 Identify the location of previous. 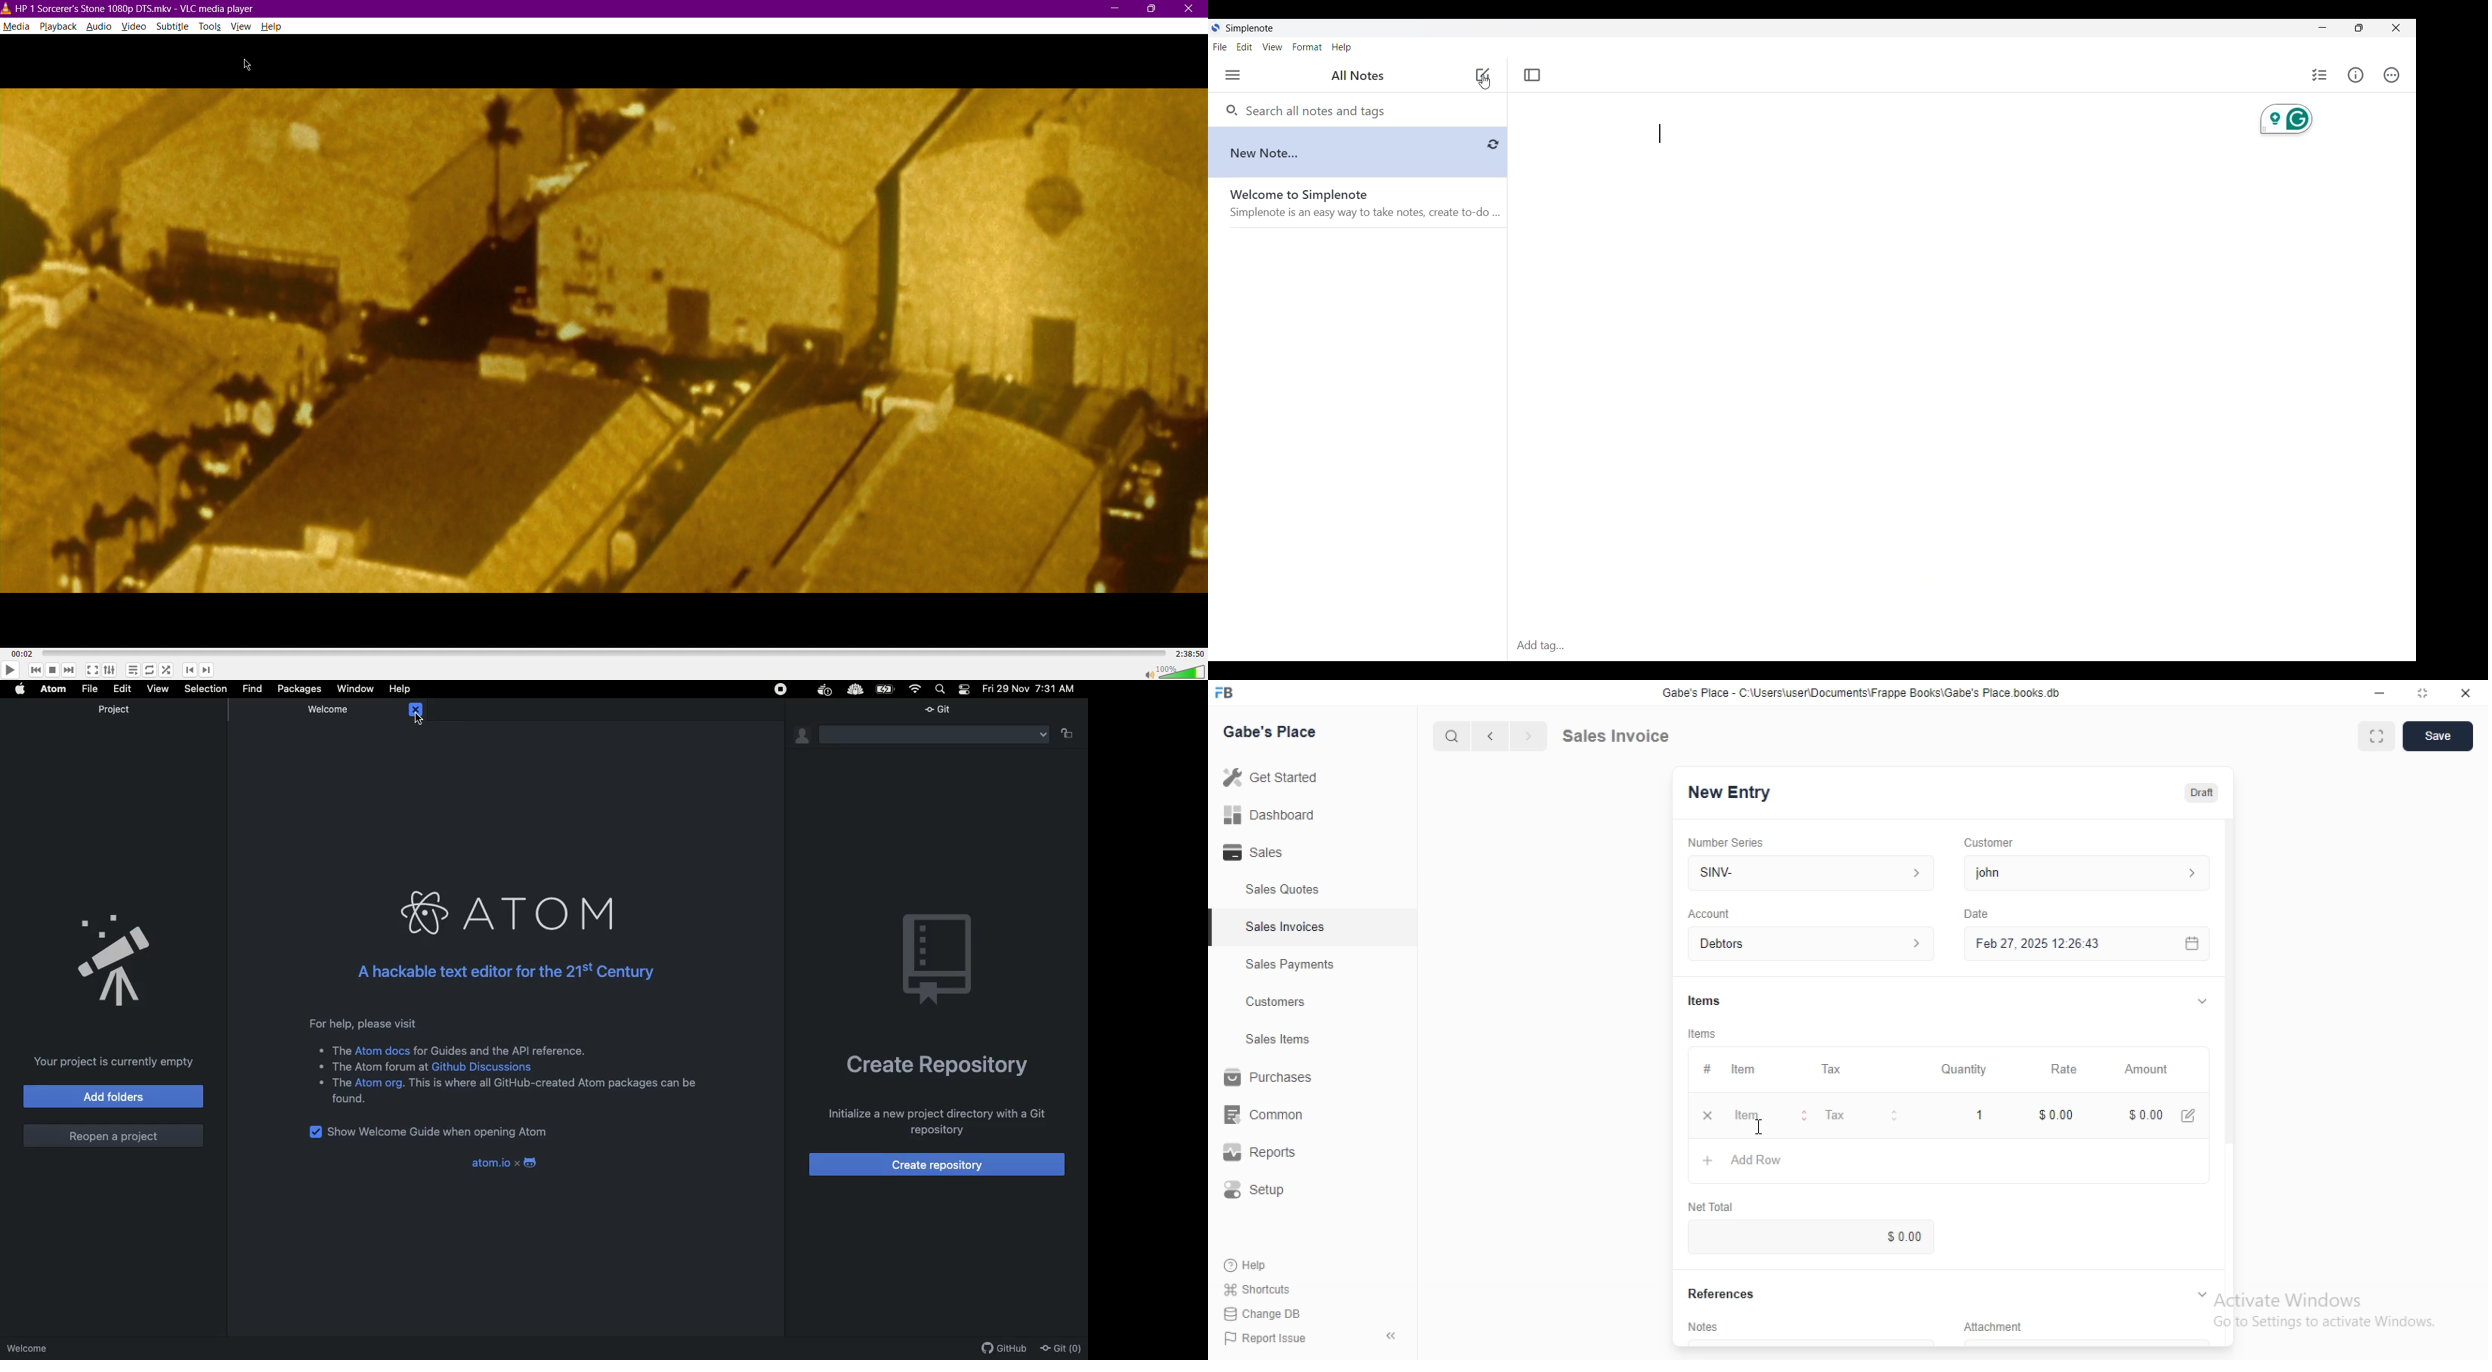
(1492, 734).